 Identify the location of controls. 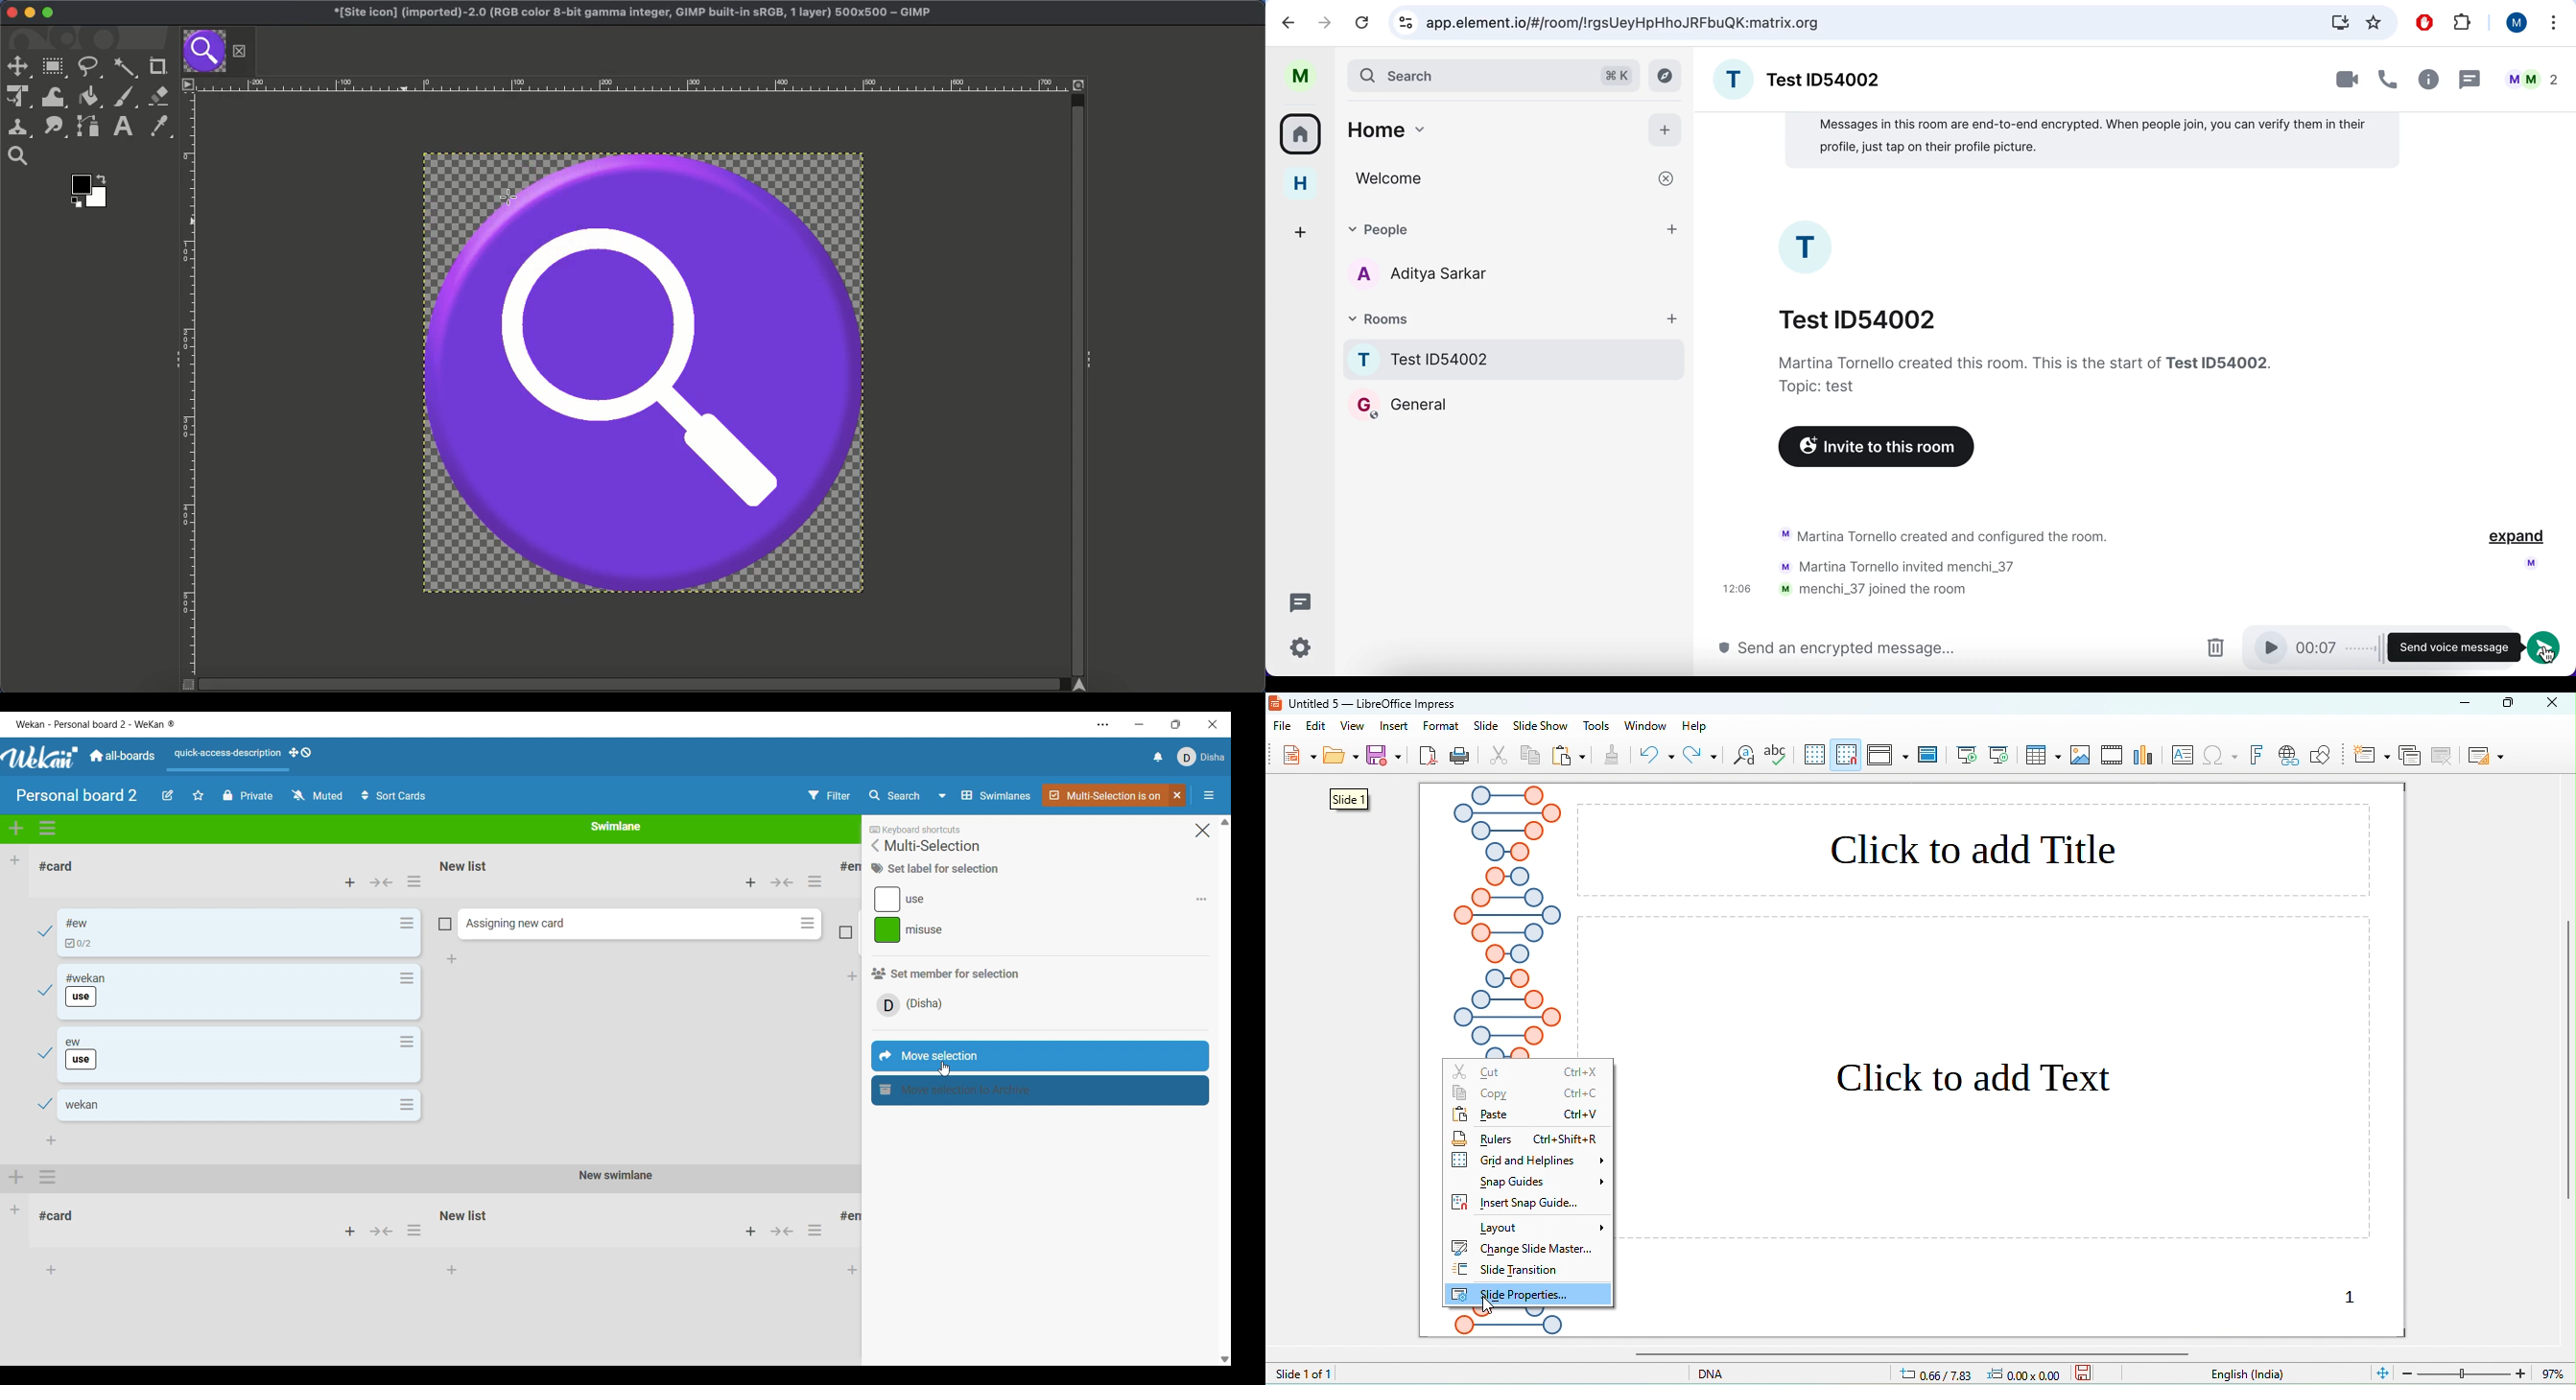
(1403, 23).